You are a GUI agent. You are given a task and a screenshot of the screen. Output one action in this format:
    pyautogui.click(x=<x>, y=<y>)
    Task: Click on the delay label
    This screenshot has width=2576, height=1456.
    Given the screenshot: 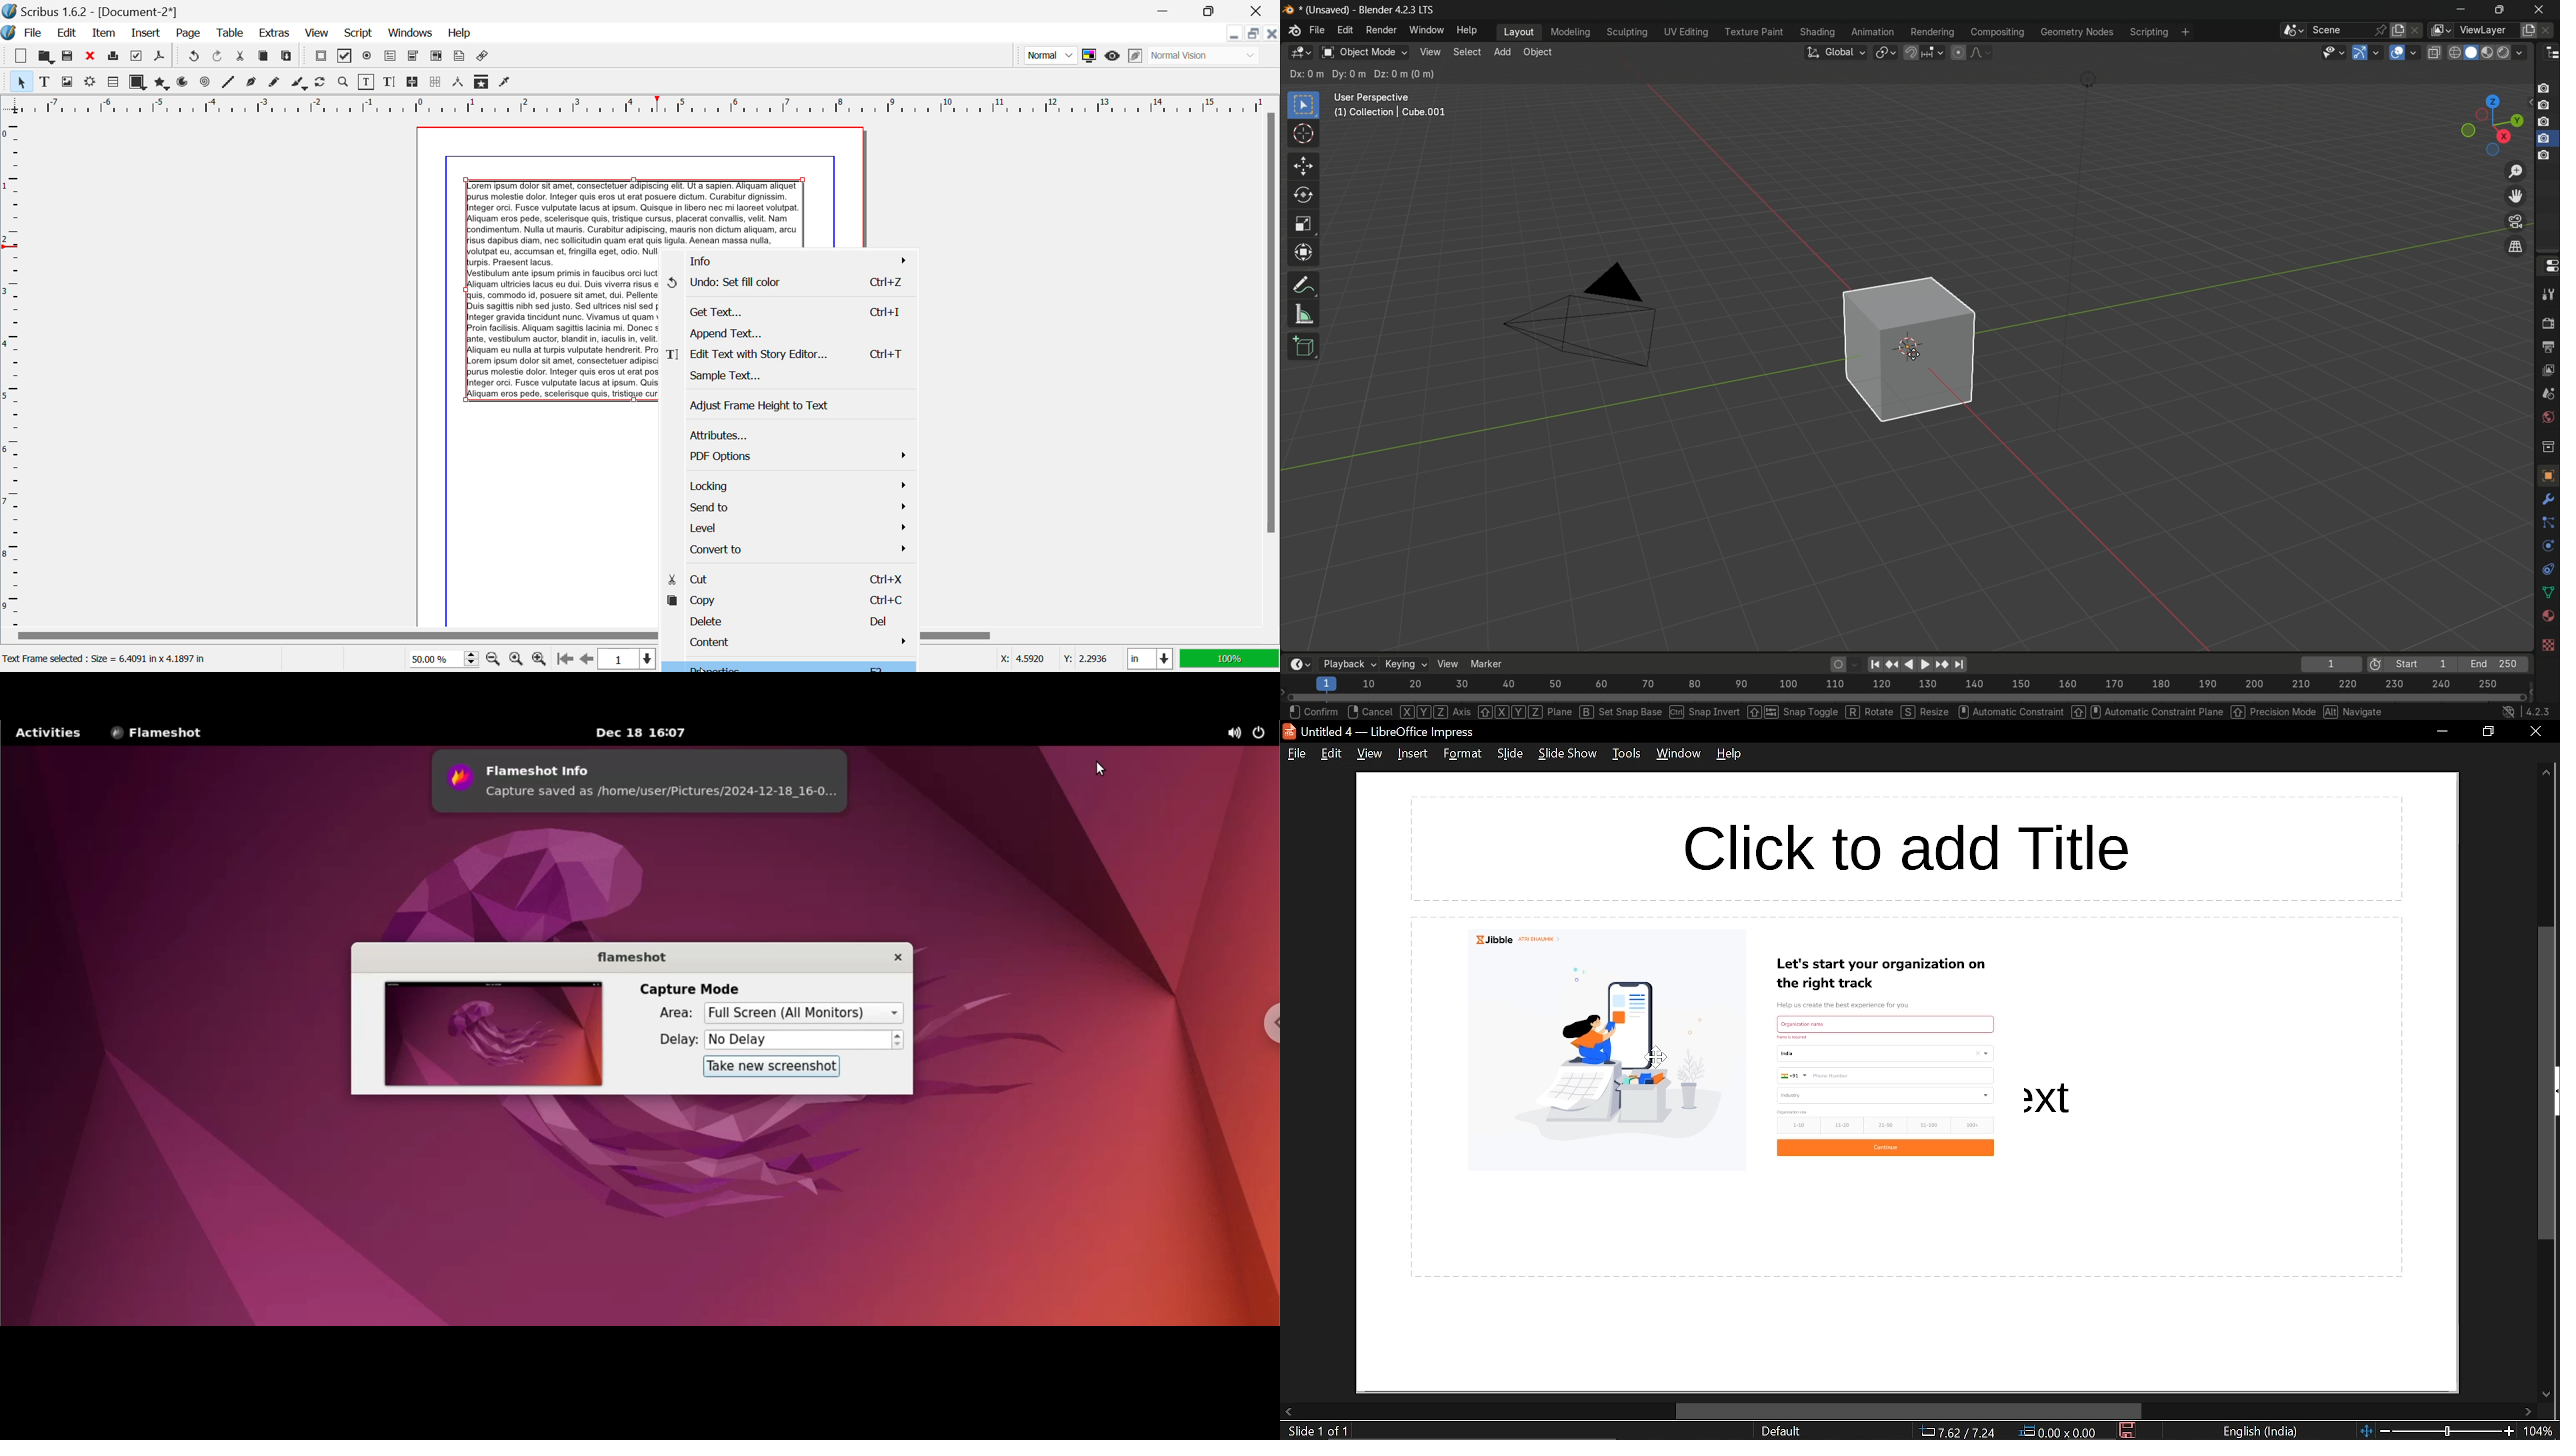 What is the action you would take?
    pyautogui.click(x=673, y=1039)
    